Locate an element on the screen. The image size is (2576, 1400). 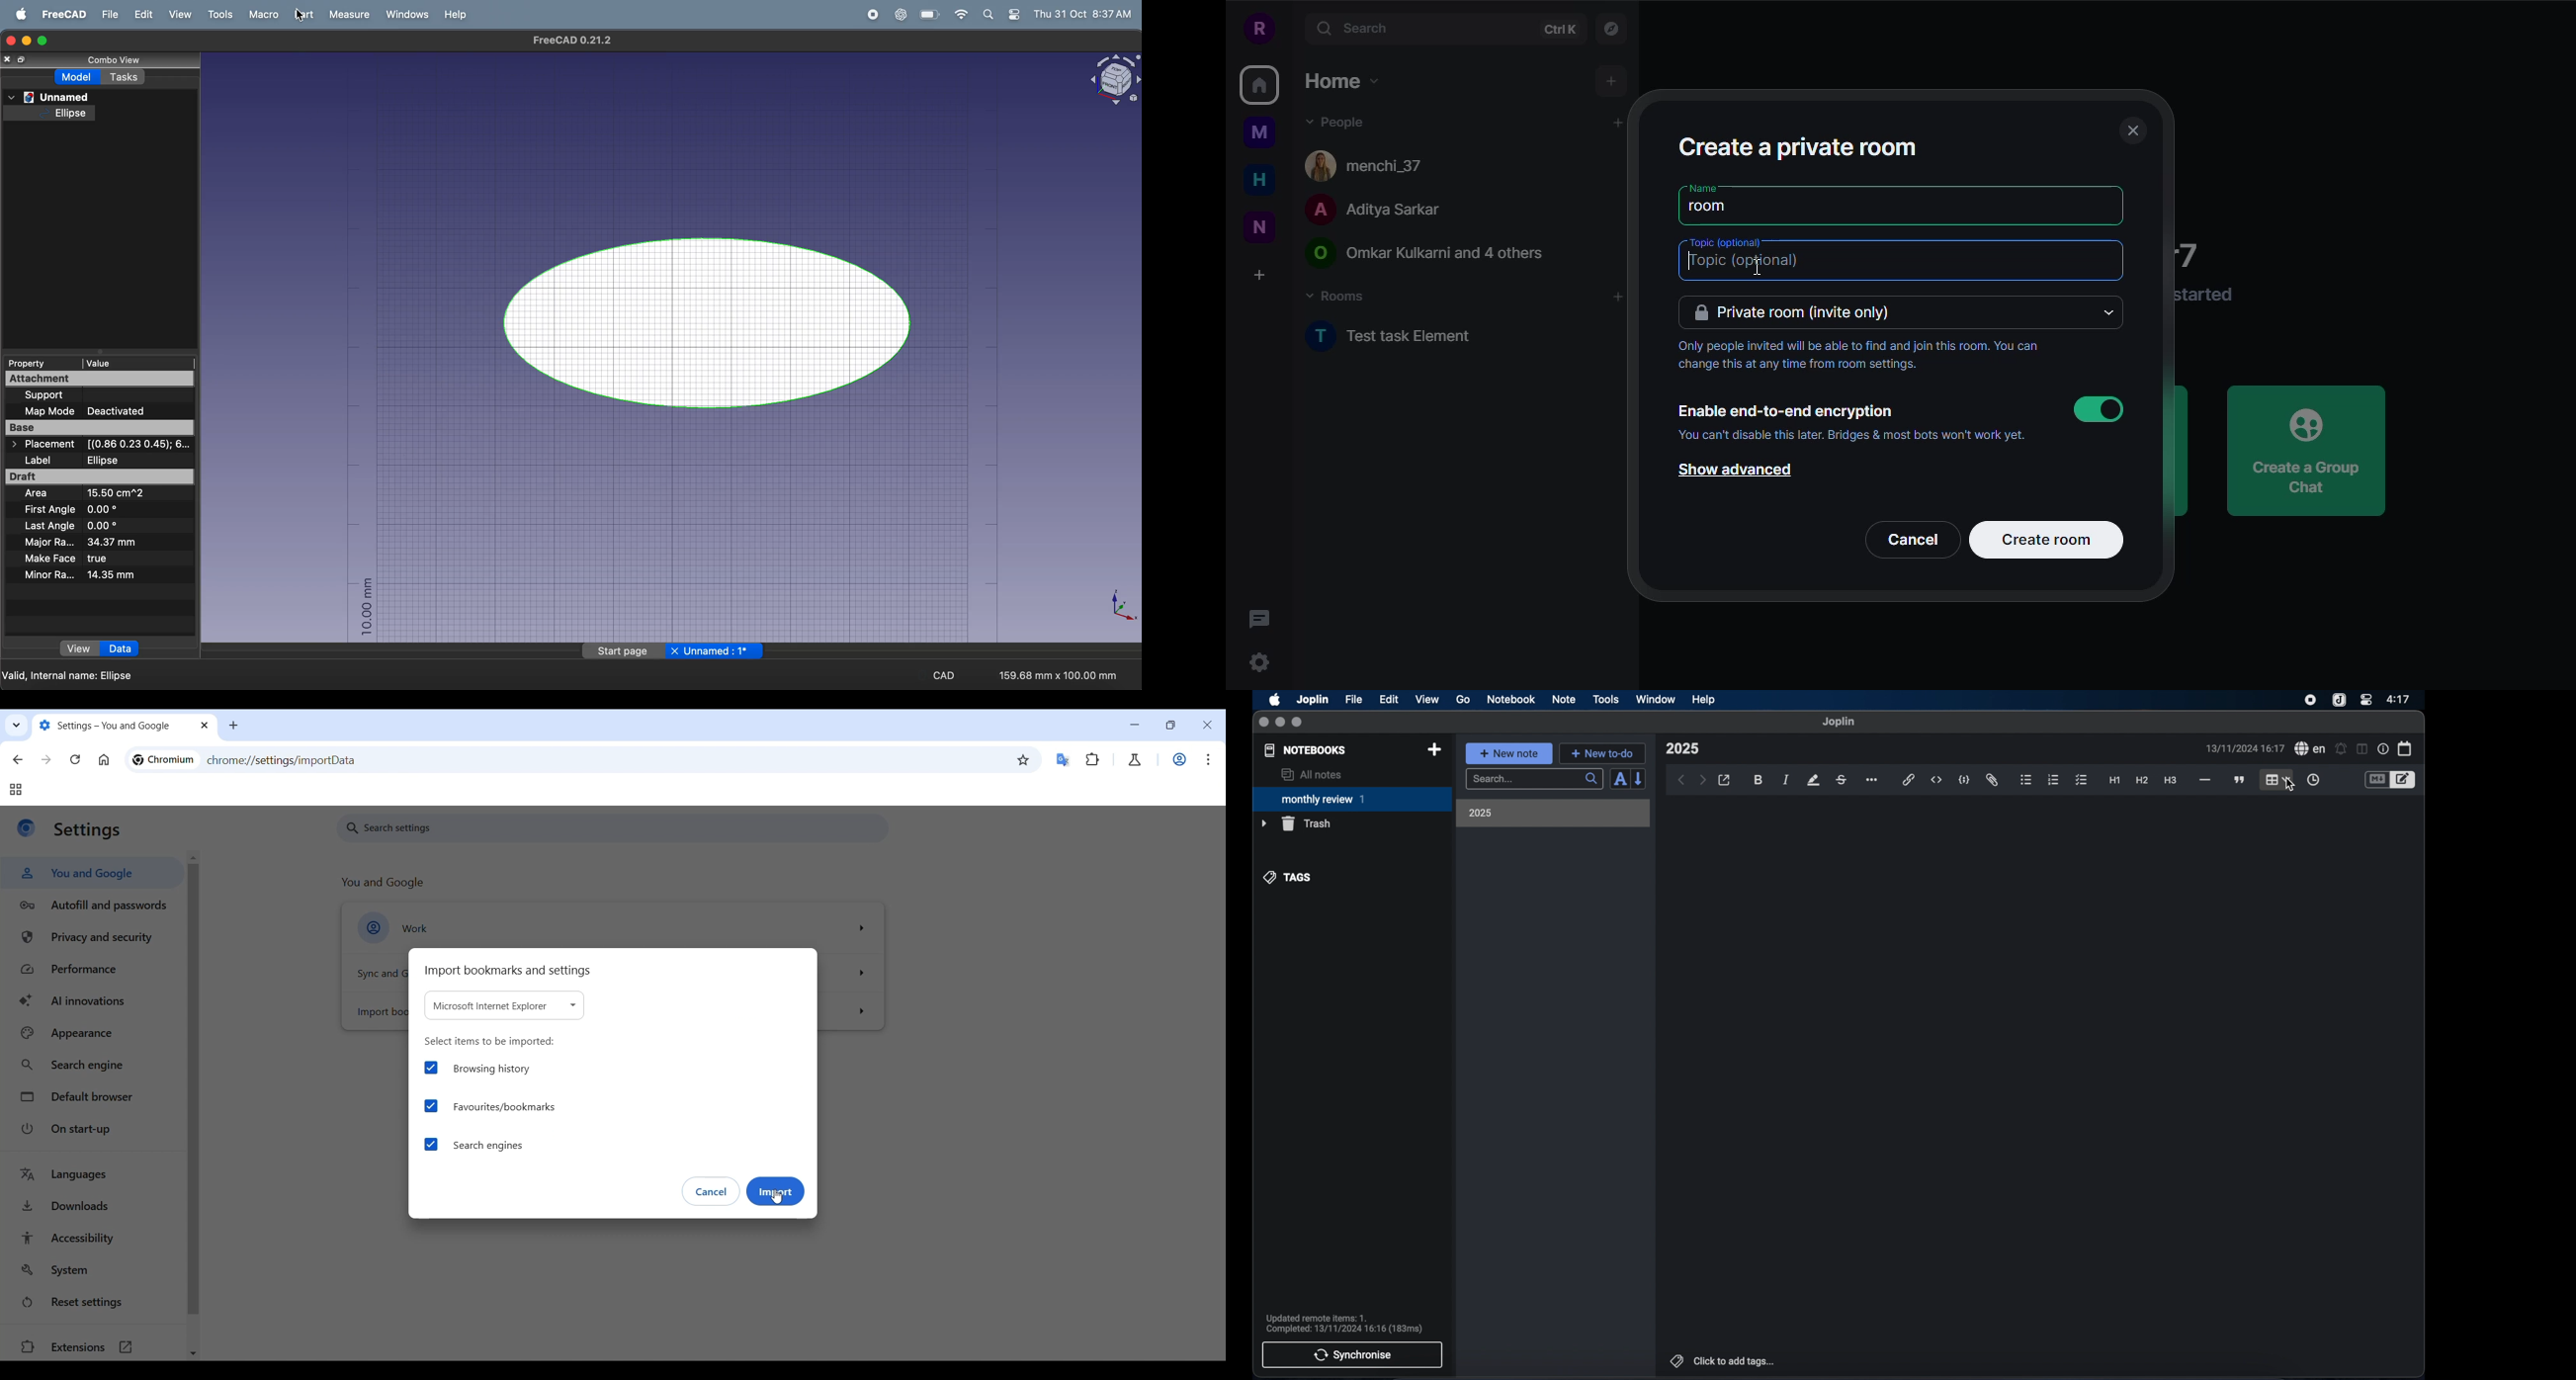
maximize is located at coordinates (1298, 723).